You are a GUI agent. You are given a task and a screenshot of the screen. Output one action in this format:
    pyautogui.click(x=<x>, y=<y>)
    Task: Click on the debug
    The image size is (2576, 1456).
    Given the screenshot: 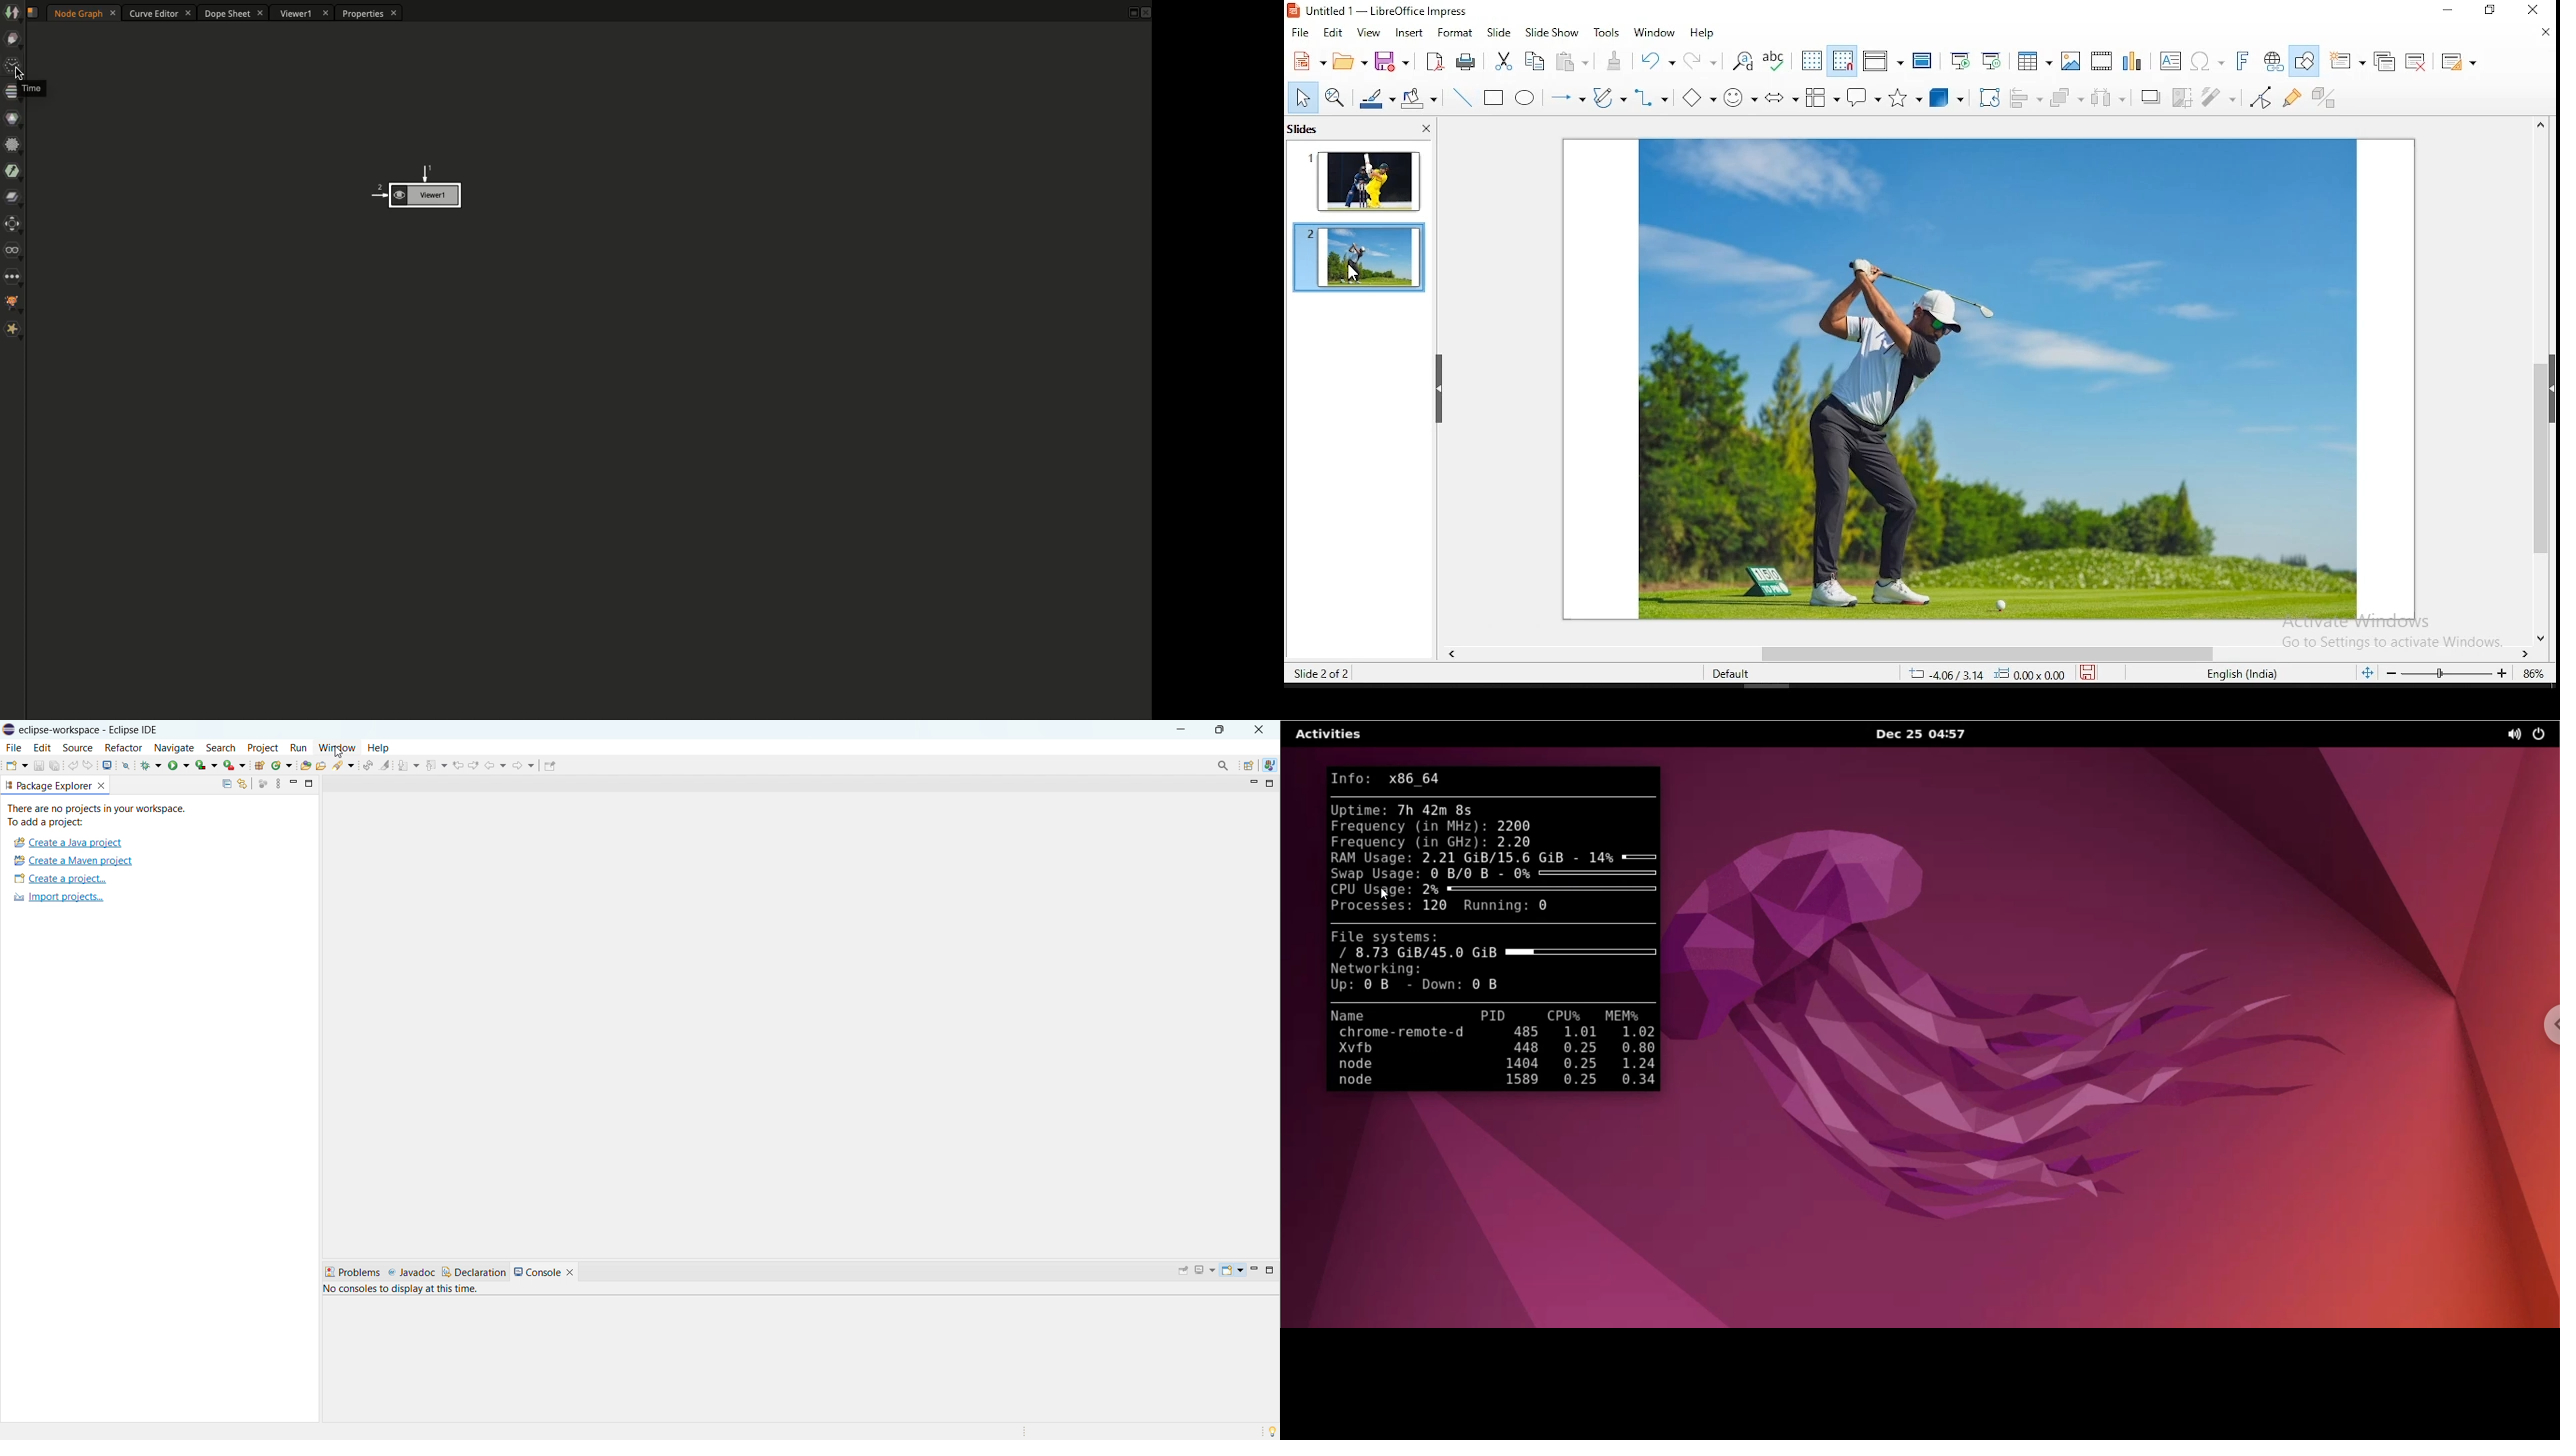 What is the action you would take?
    pyautogui.click(x=151, y=765)
    